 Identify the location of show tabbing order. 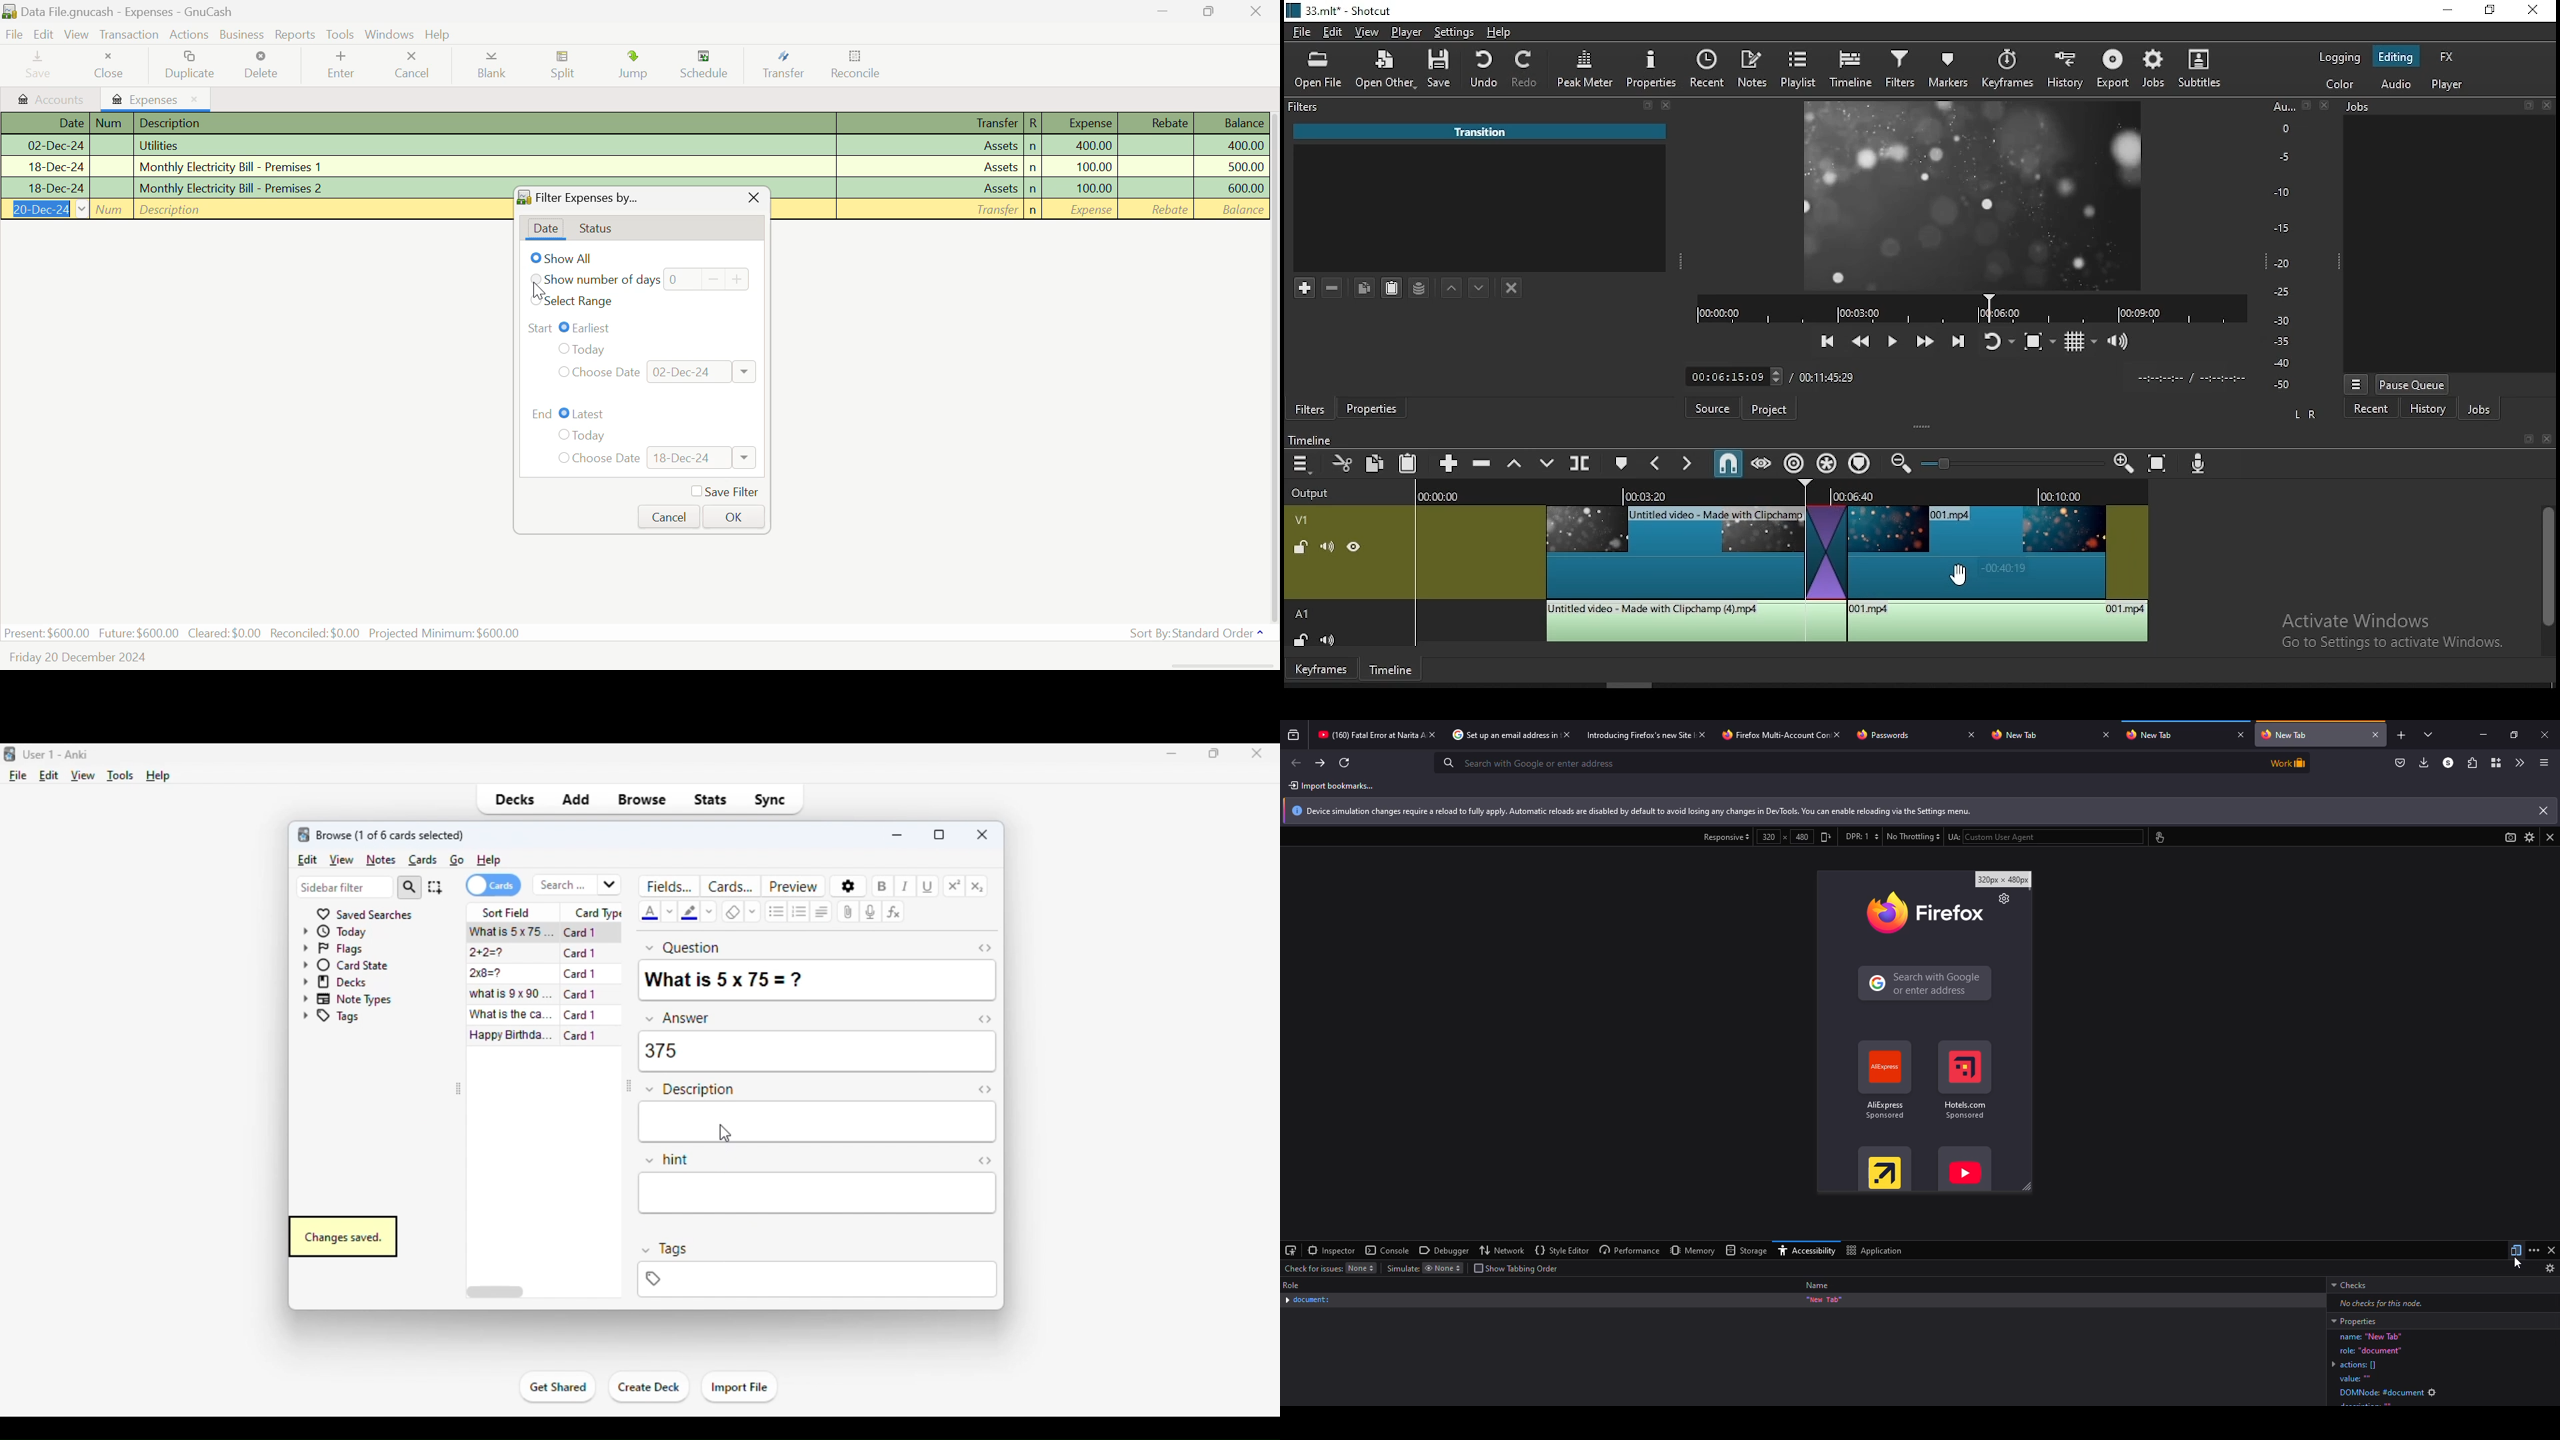
(1518, 1269).